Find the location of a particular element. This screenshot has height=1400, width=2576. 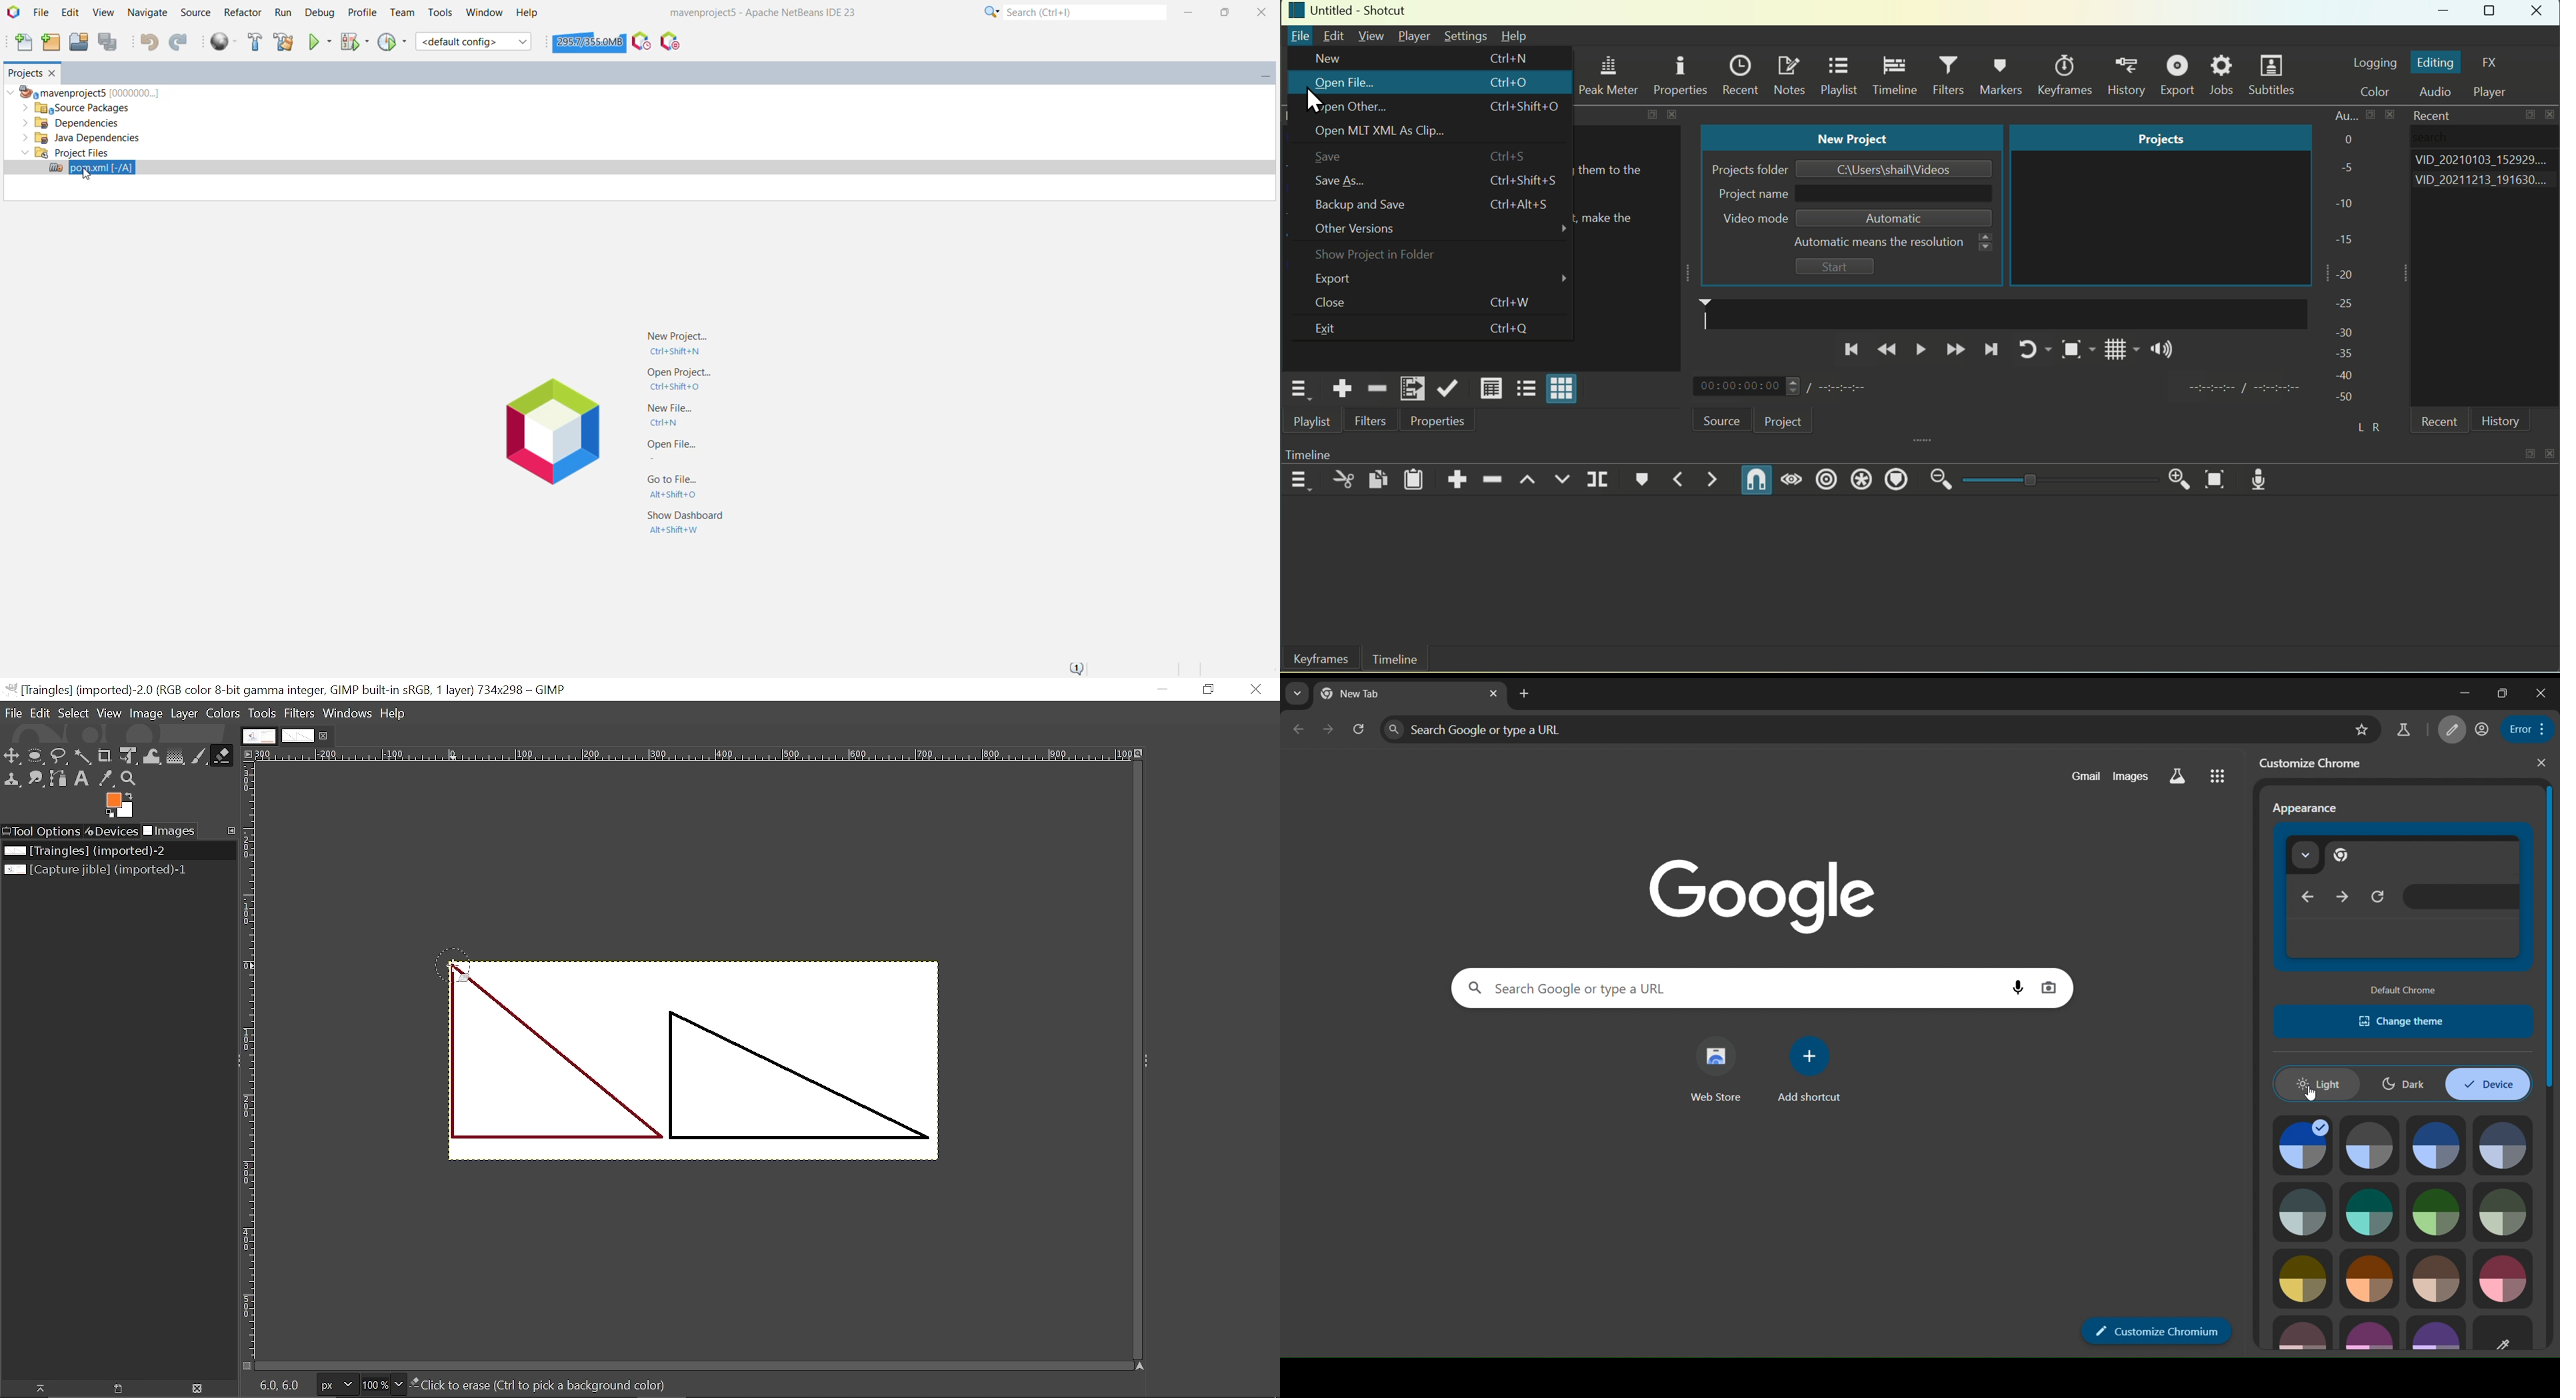

Current window is located at coordinates (294, 689).